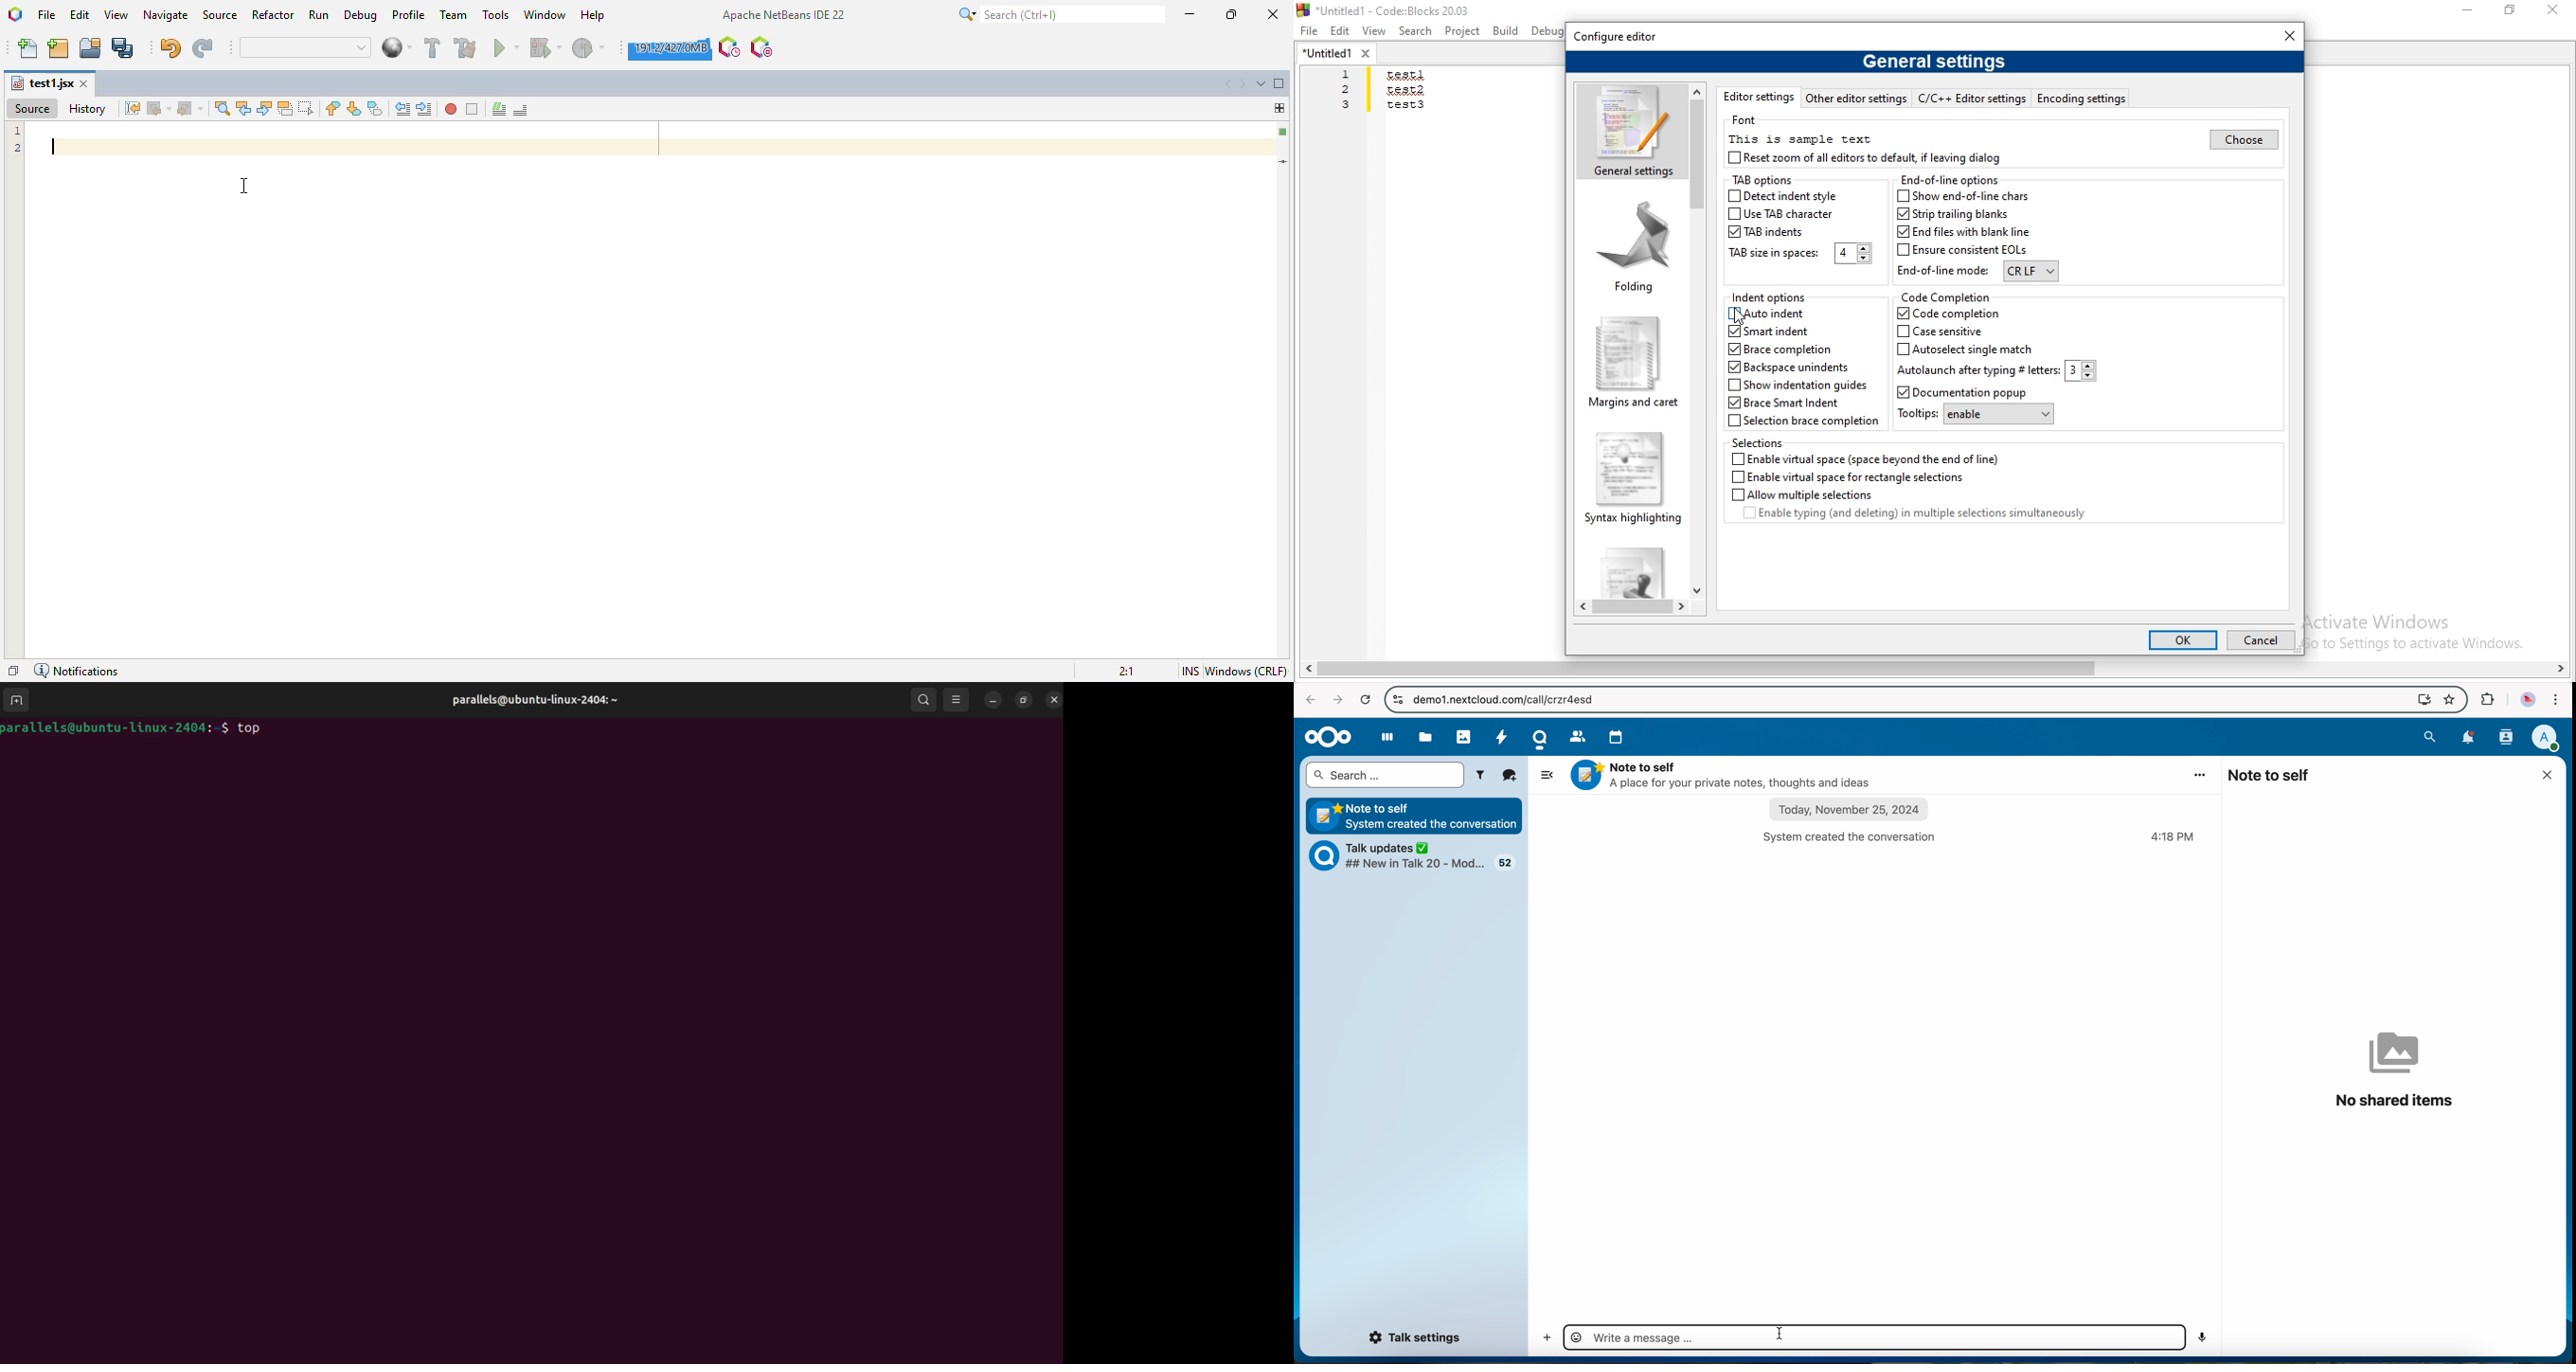 The height and width of the screenshot is (1372, 2576). Describe the element at coordinates (2259, 642) in the screenshot. I see `cancel` at that location.